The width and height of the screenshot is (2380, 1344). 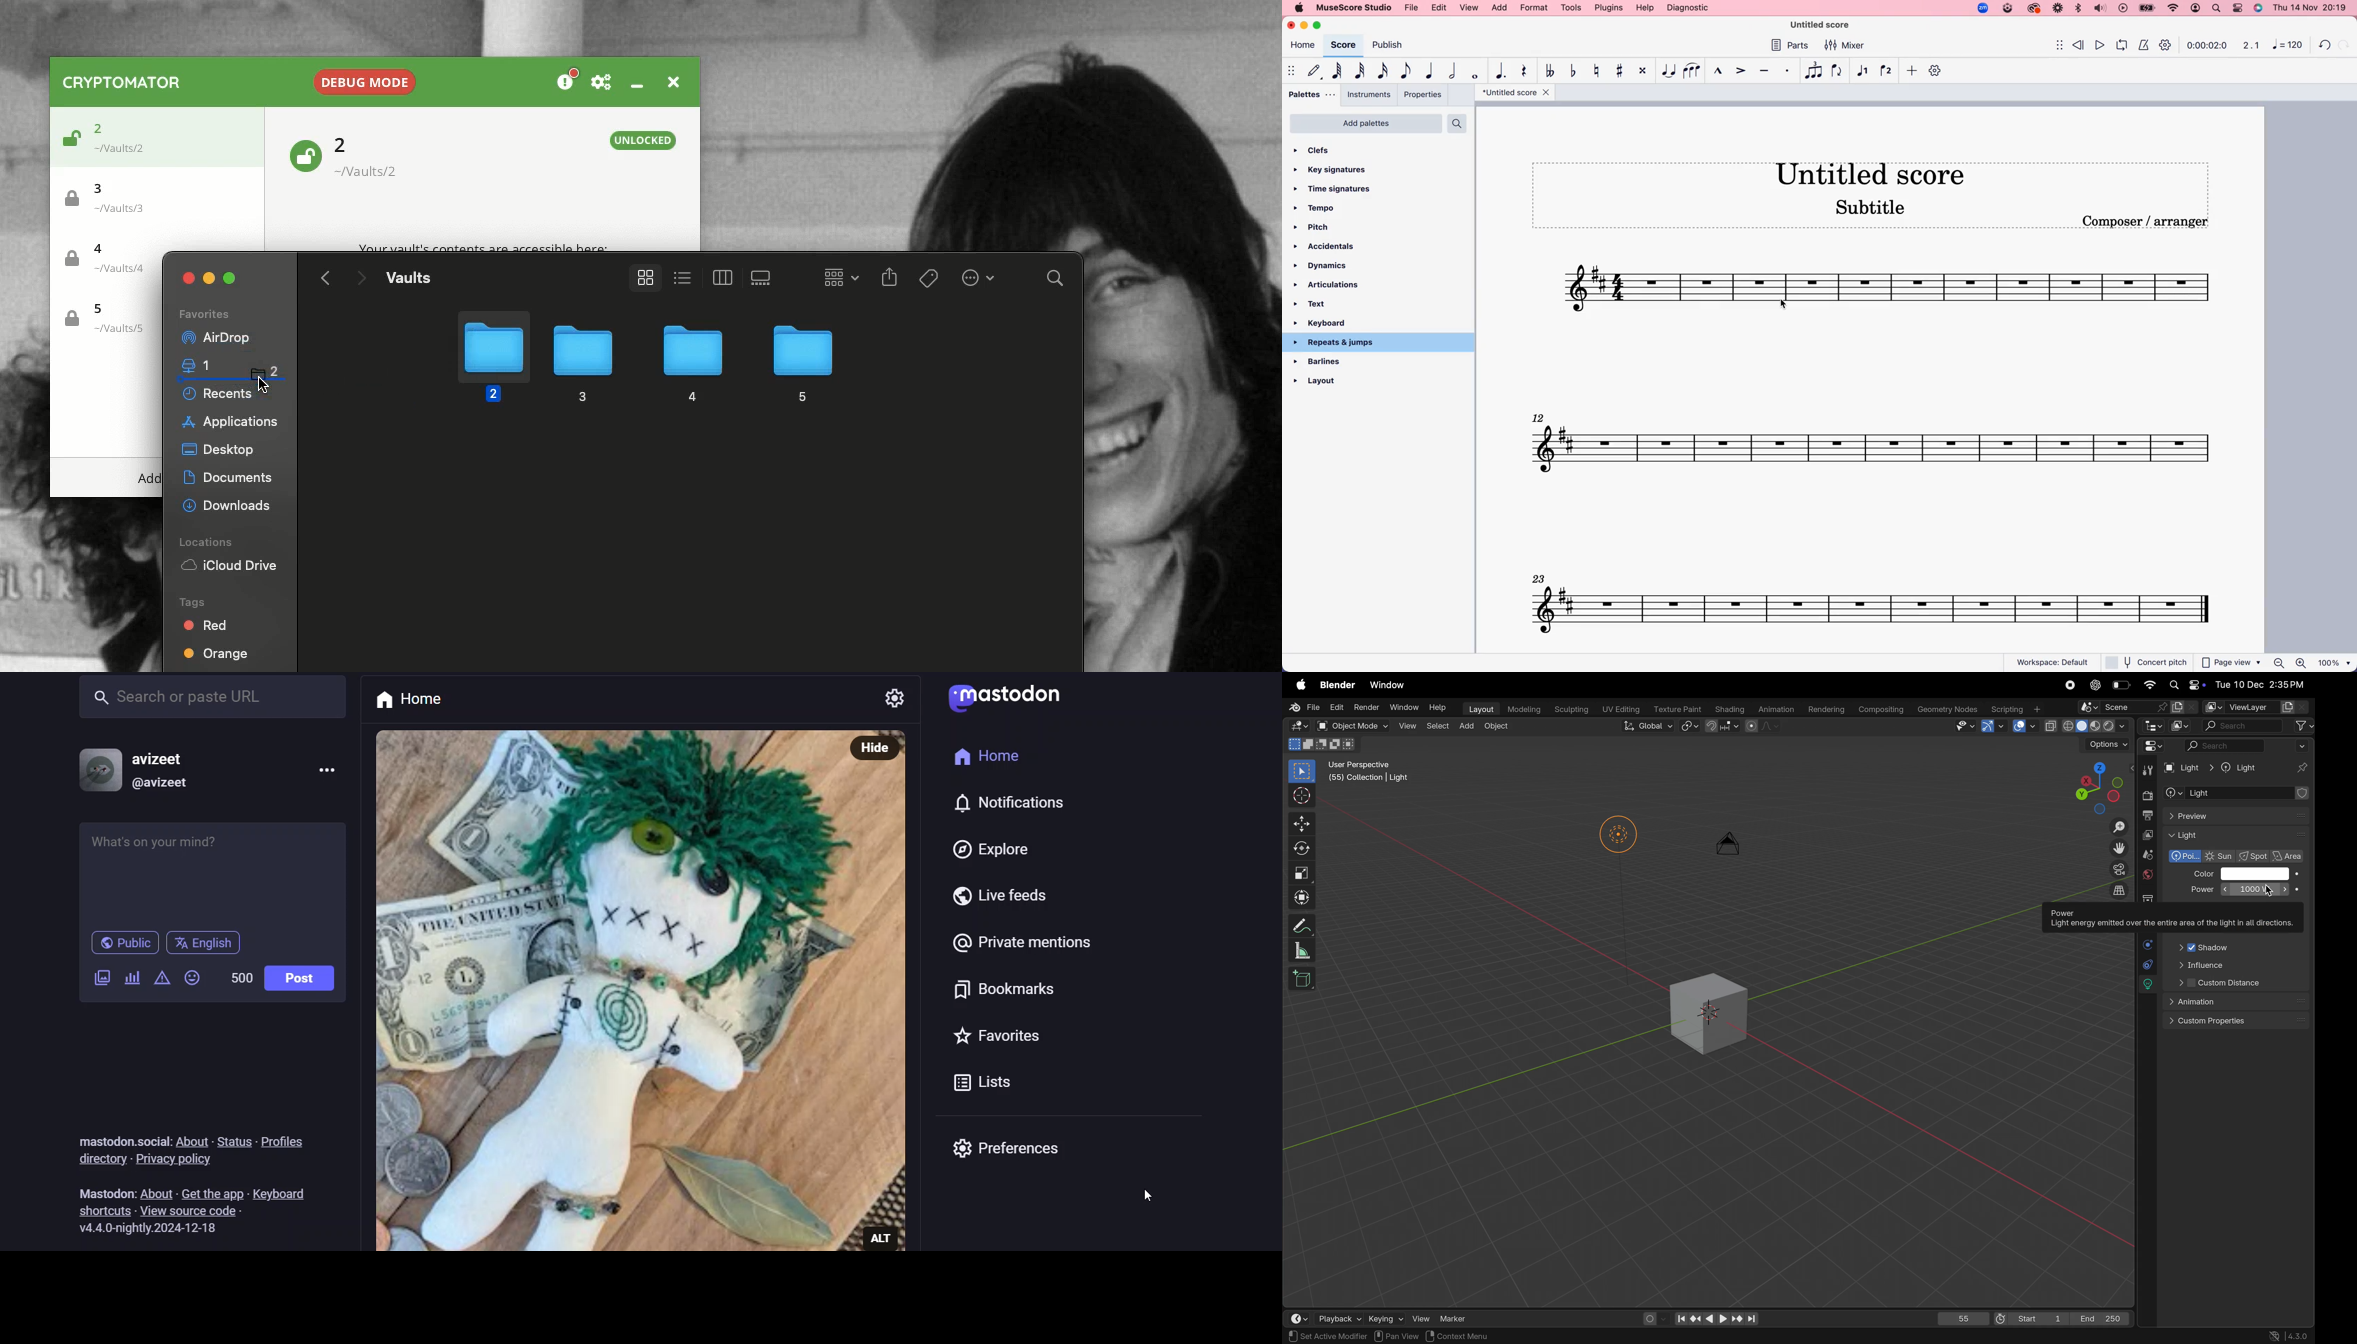 I want to click on custom properties, so click(x=2236, y=1020).